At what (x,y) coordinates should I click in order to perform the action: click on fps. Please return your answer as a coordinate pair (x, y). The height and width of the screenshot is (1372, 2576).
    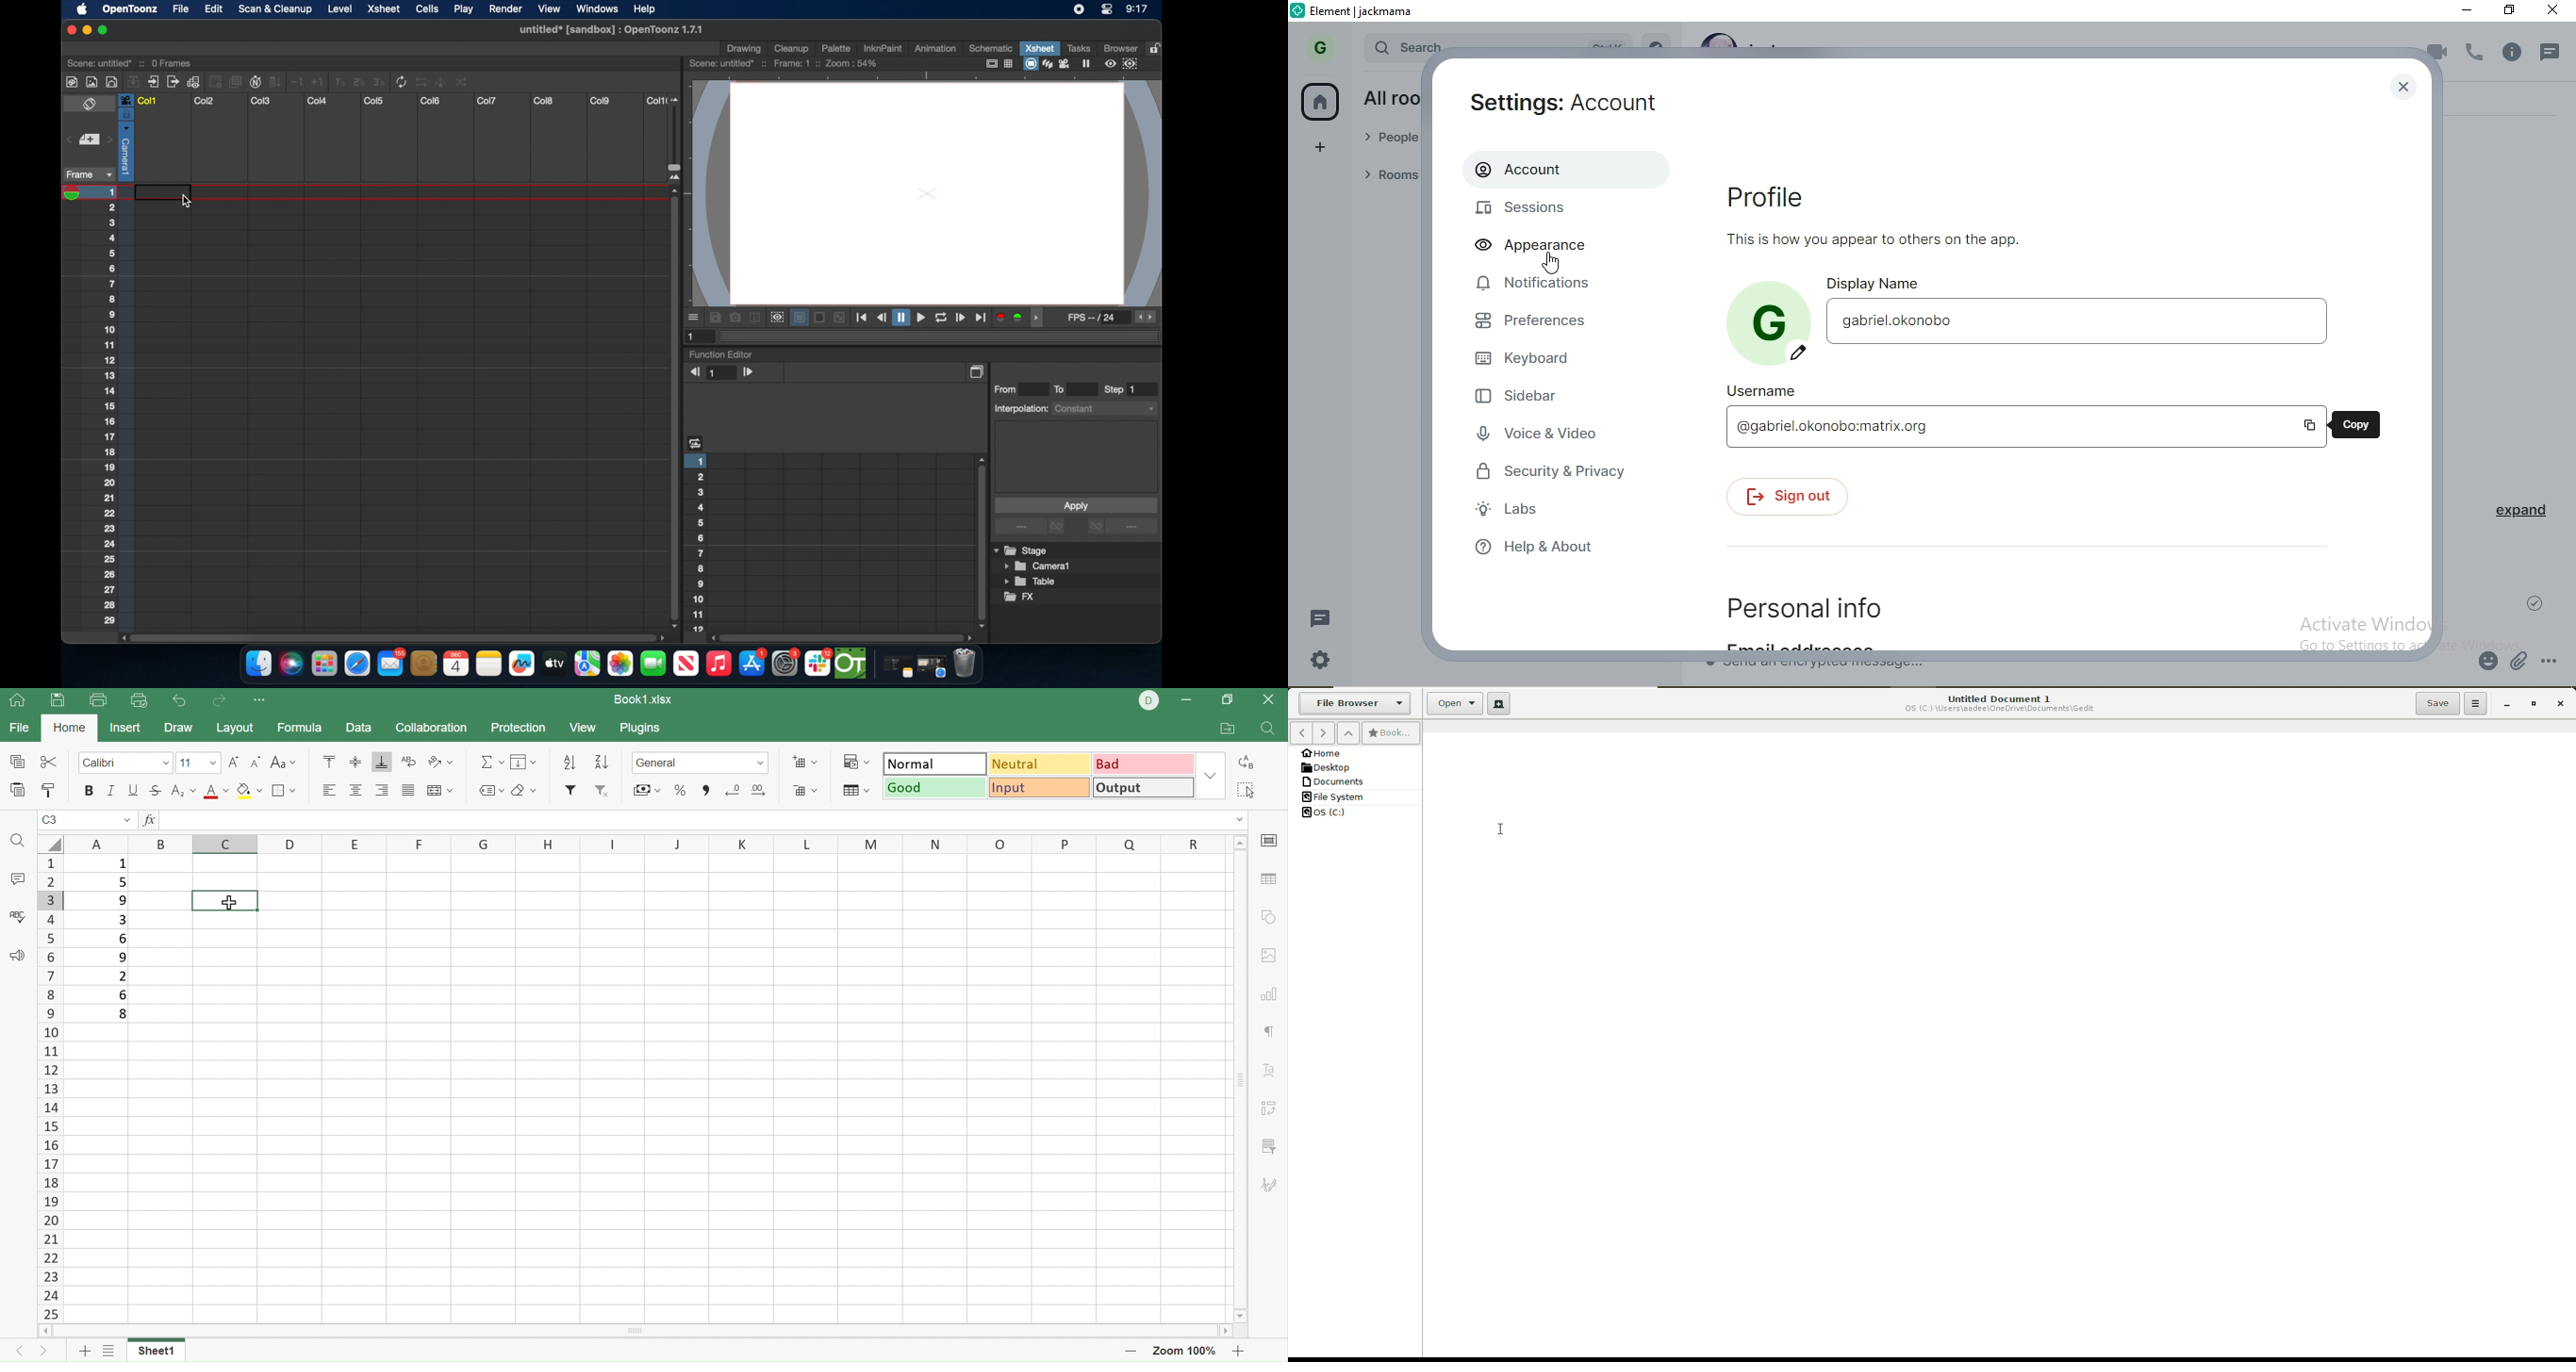
    Looking at the image, I should click on (1094, 320).